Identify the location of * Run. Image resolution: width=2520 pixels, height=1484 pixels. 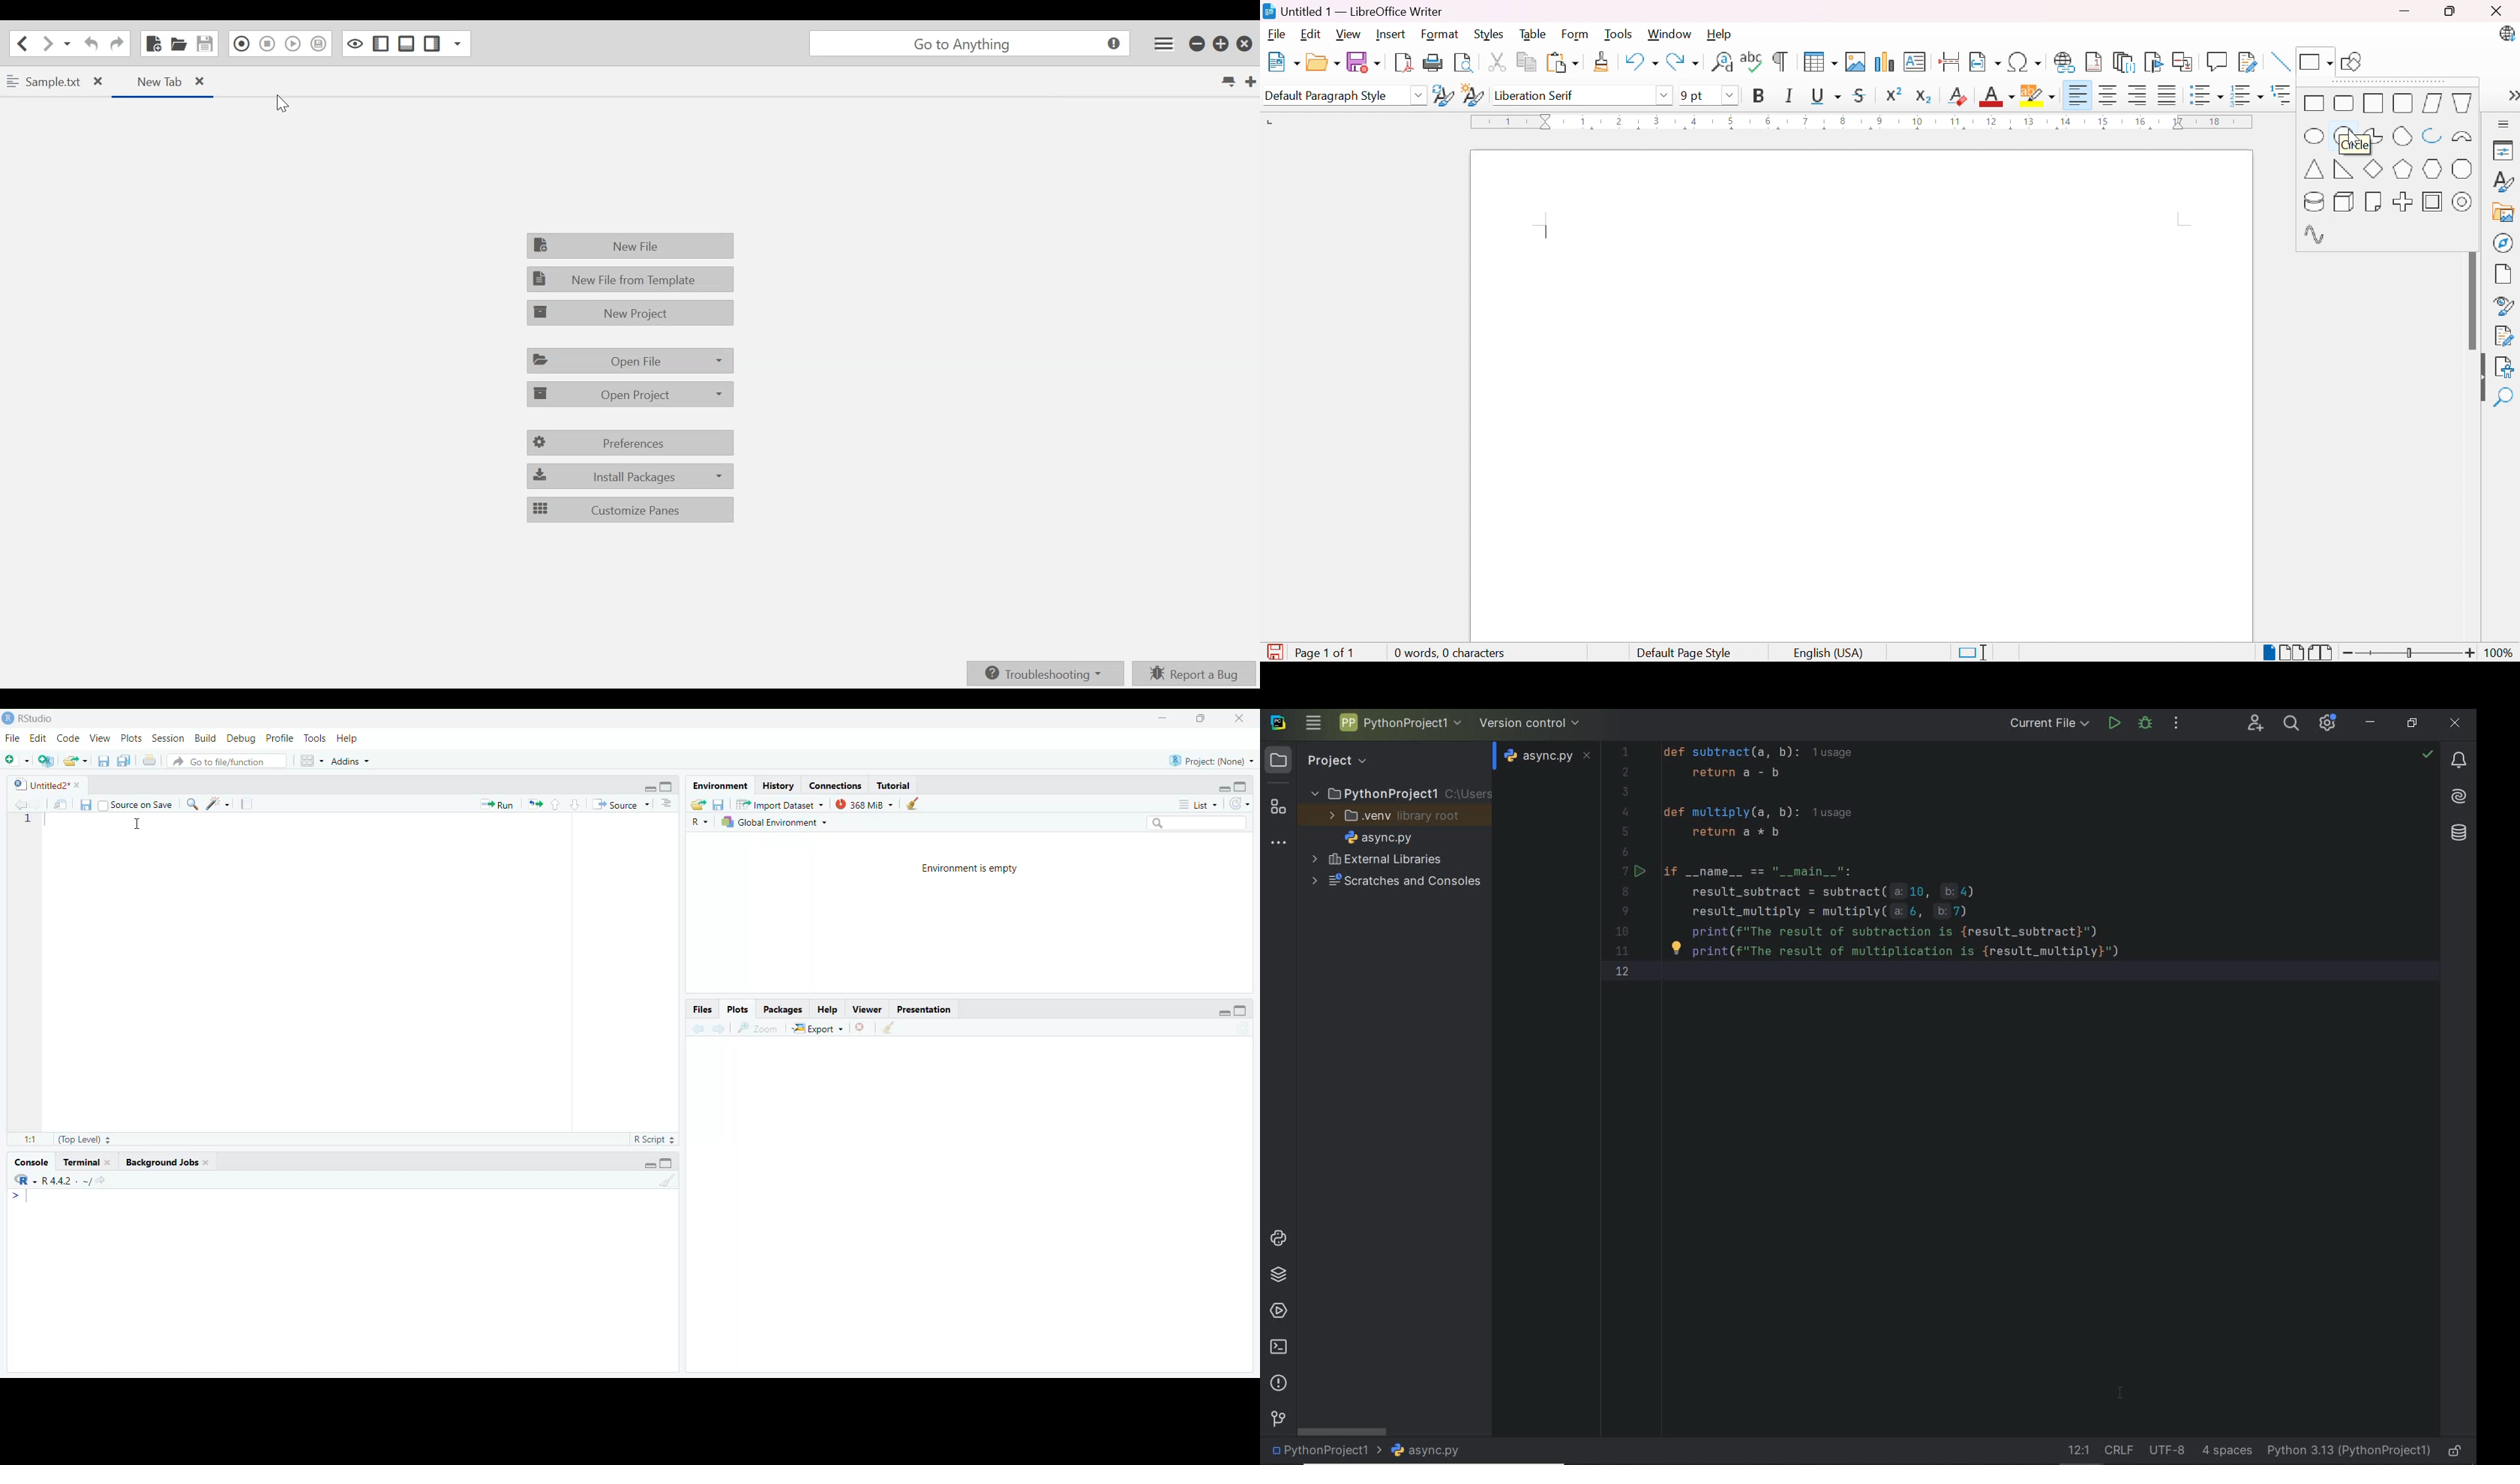
(499, 804).